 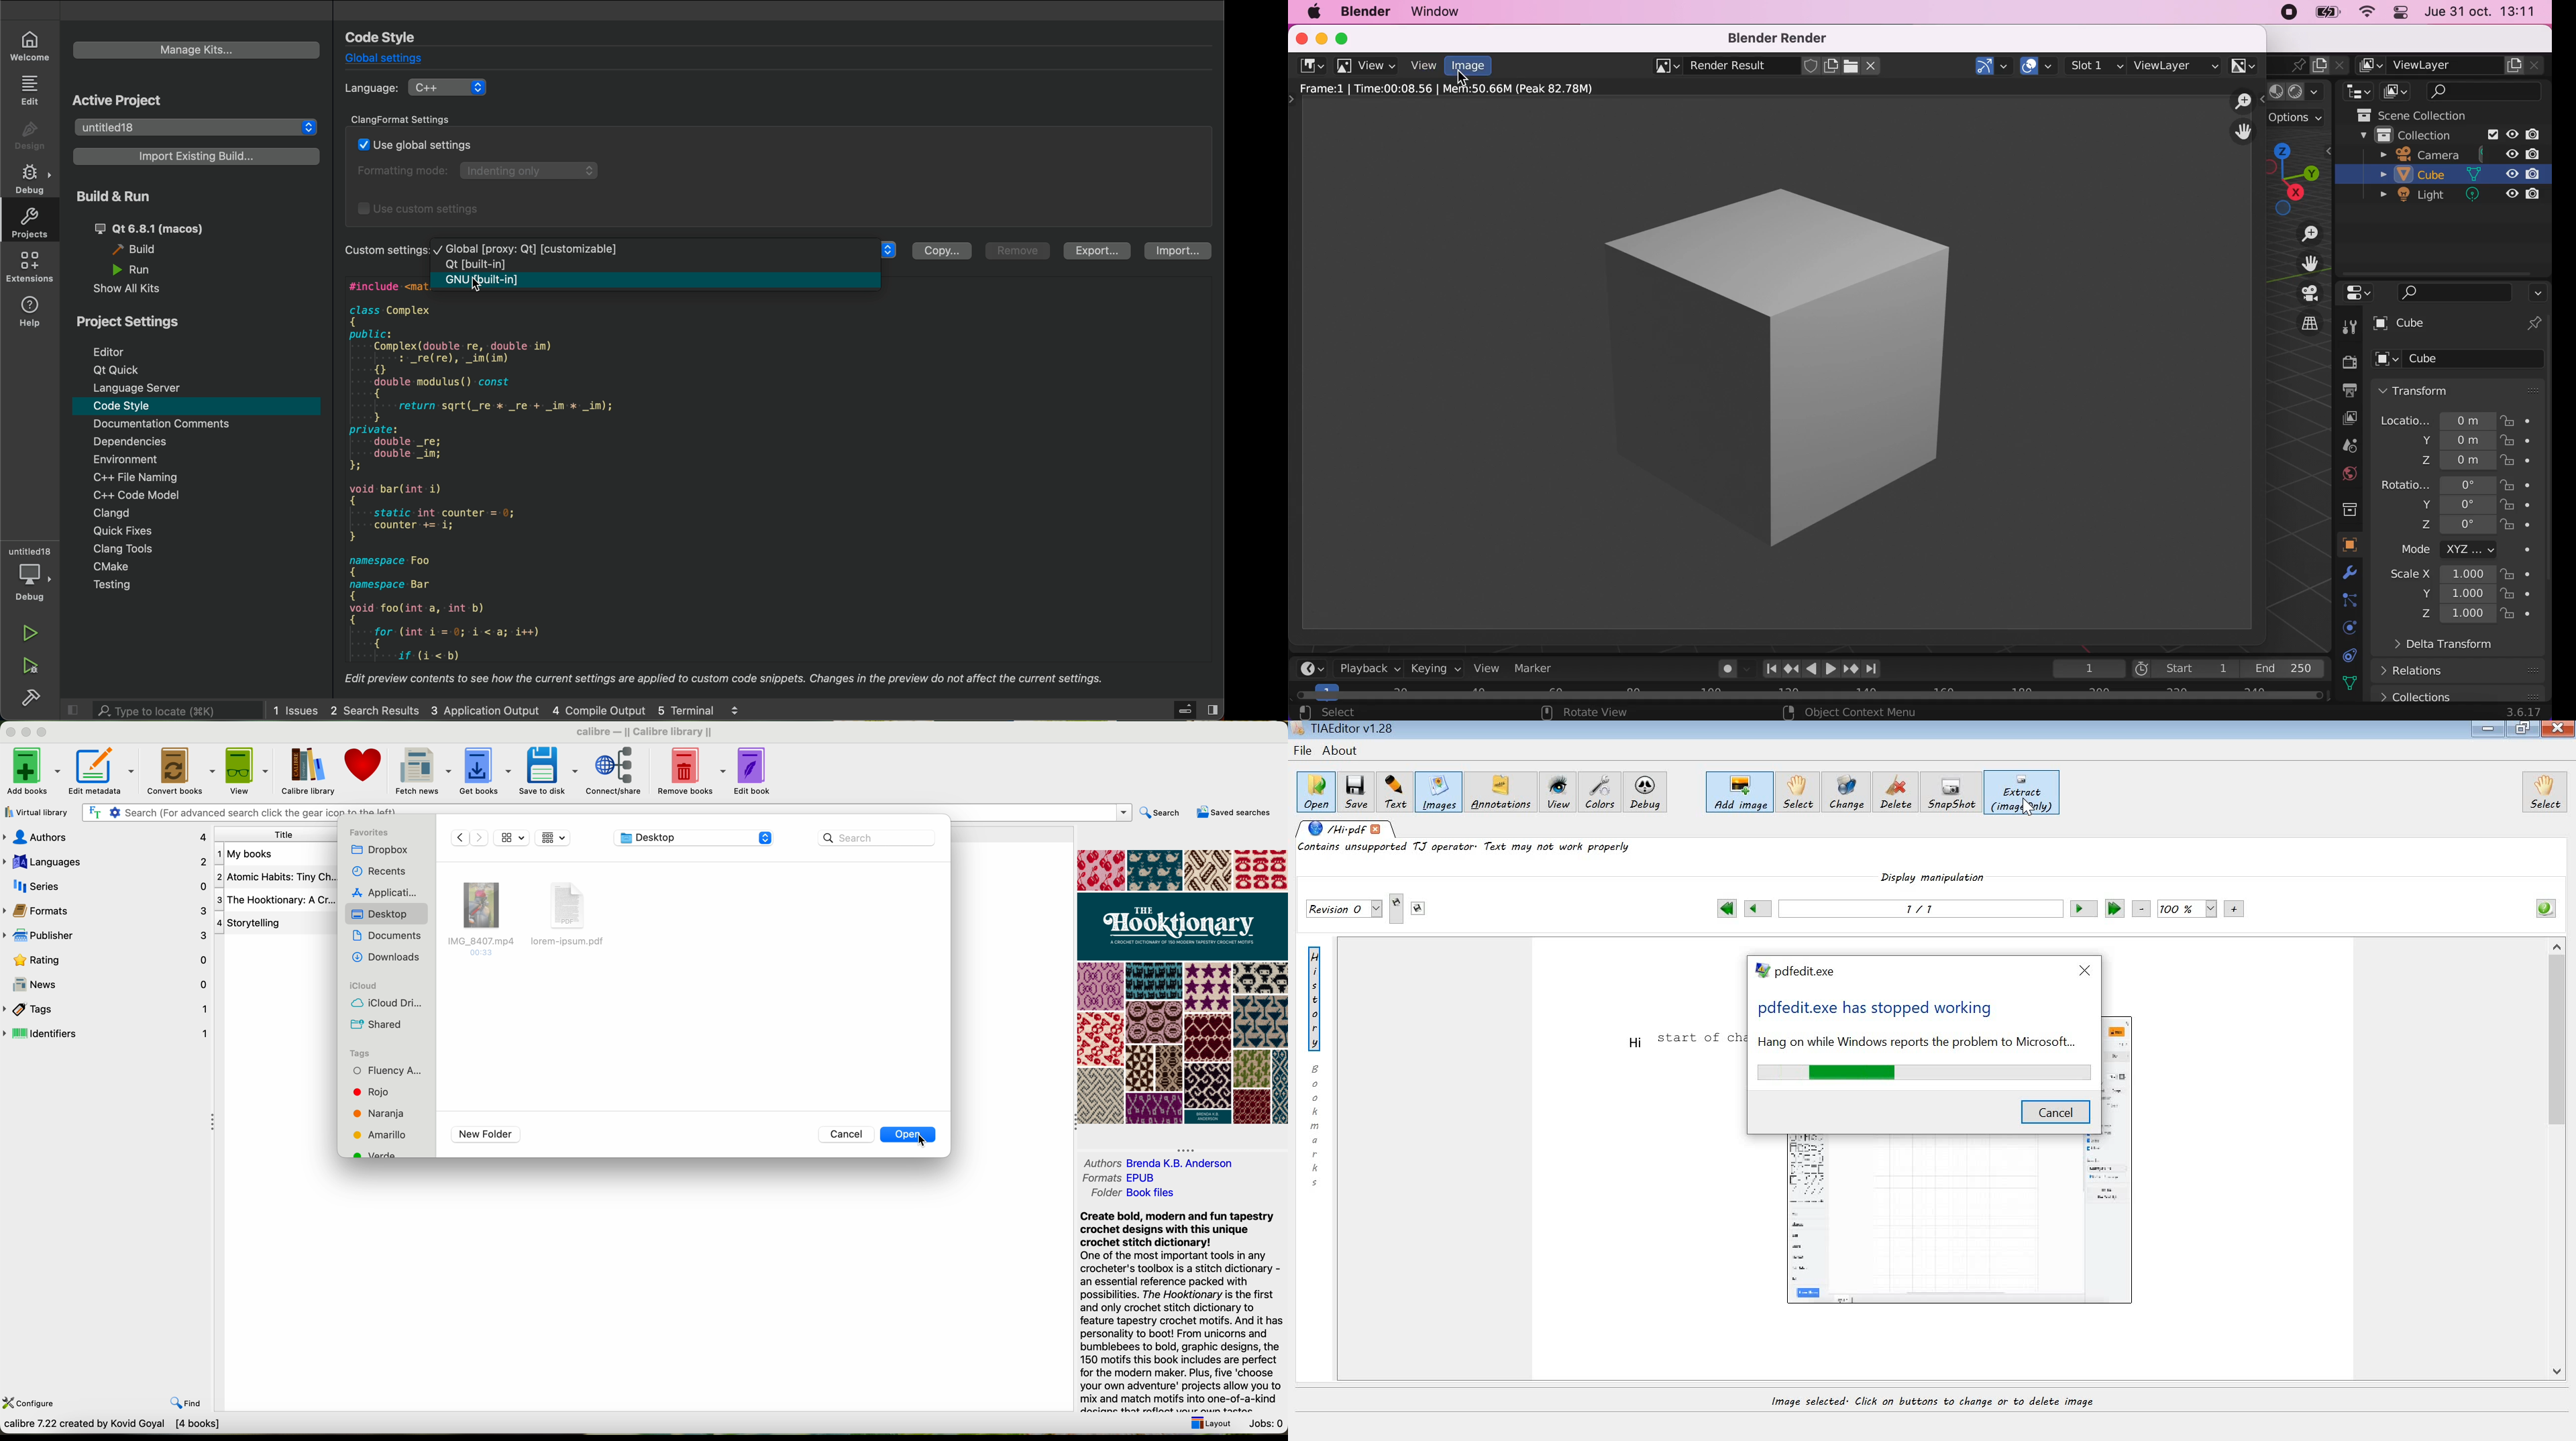 What do you see at coordinates (30, 179) in the screenshot?
I see `debug` at bounding box center [30, 179].